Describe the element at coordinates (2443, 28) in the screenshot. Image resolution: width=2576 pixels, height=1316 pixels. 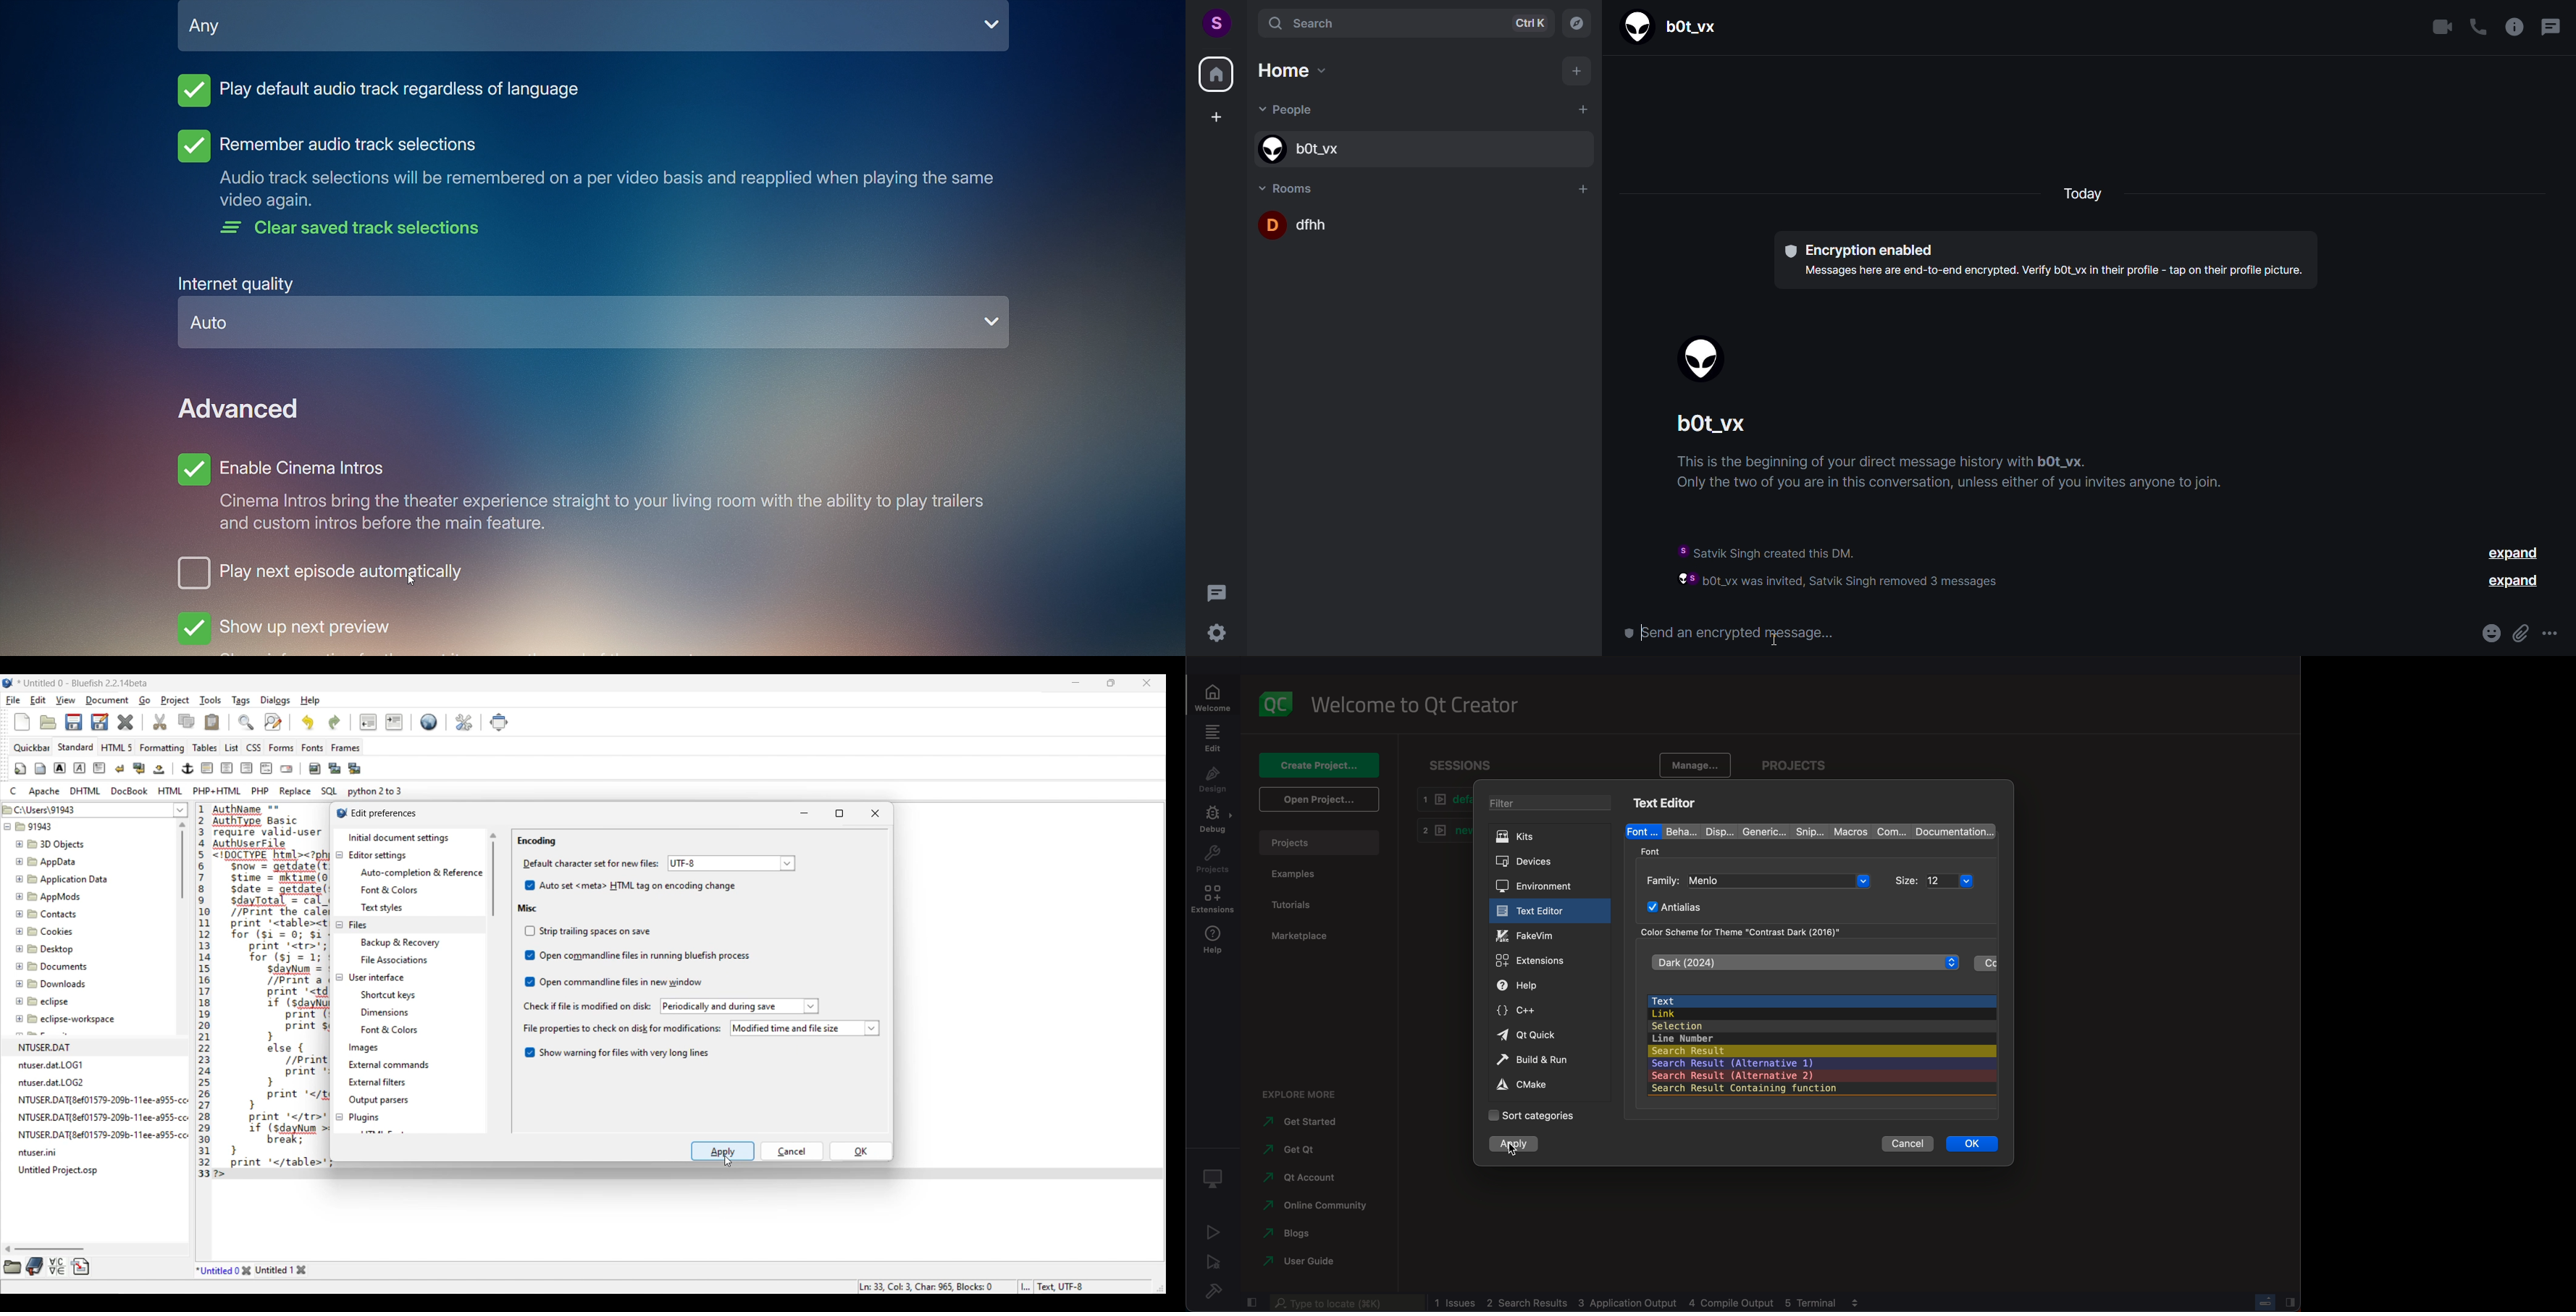
I see `video call` at that location.